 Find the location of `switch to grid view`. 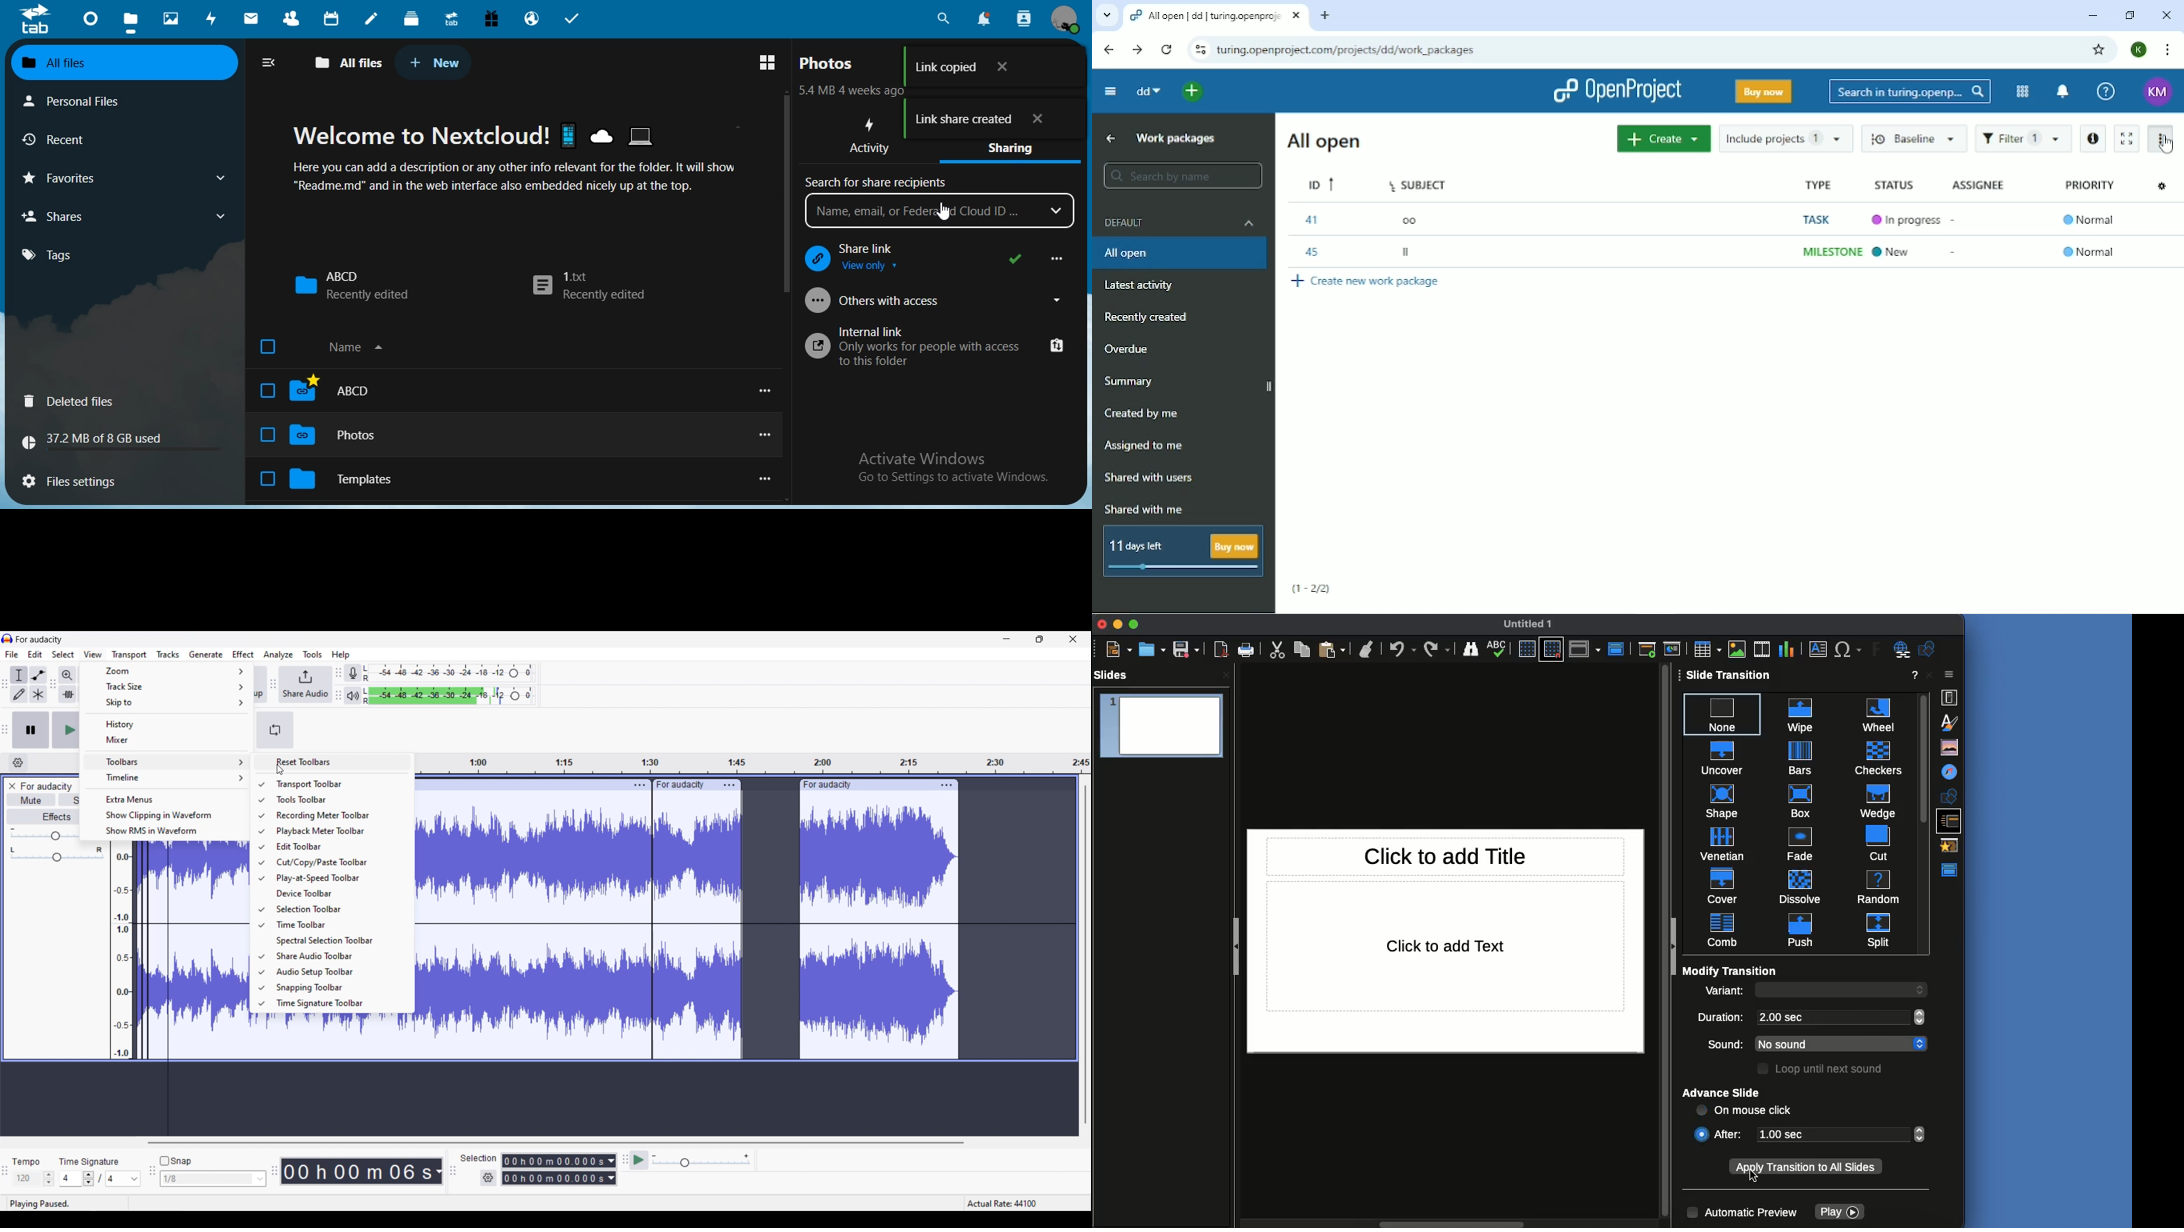

switch to grid view is located at coordinates (766, 63).